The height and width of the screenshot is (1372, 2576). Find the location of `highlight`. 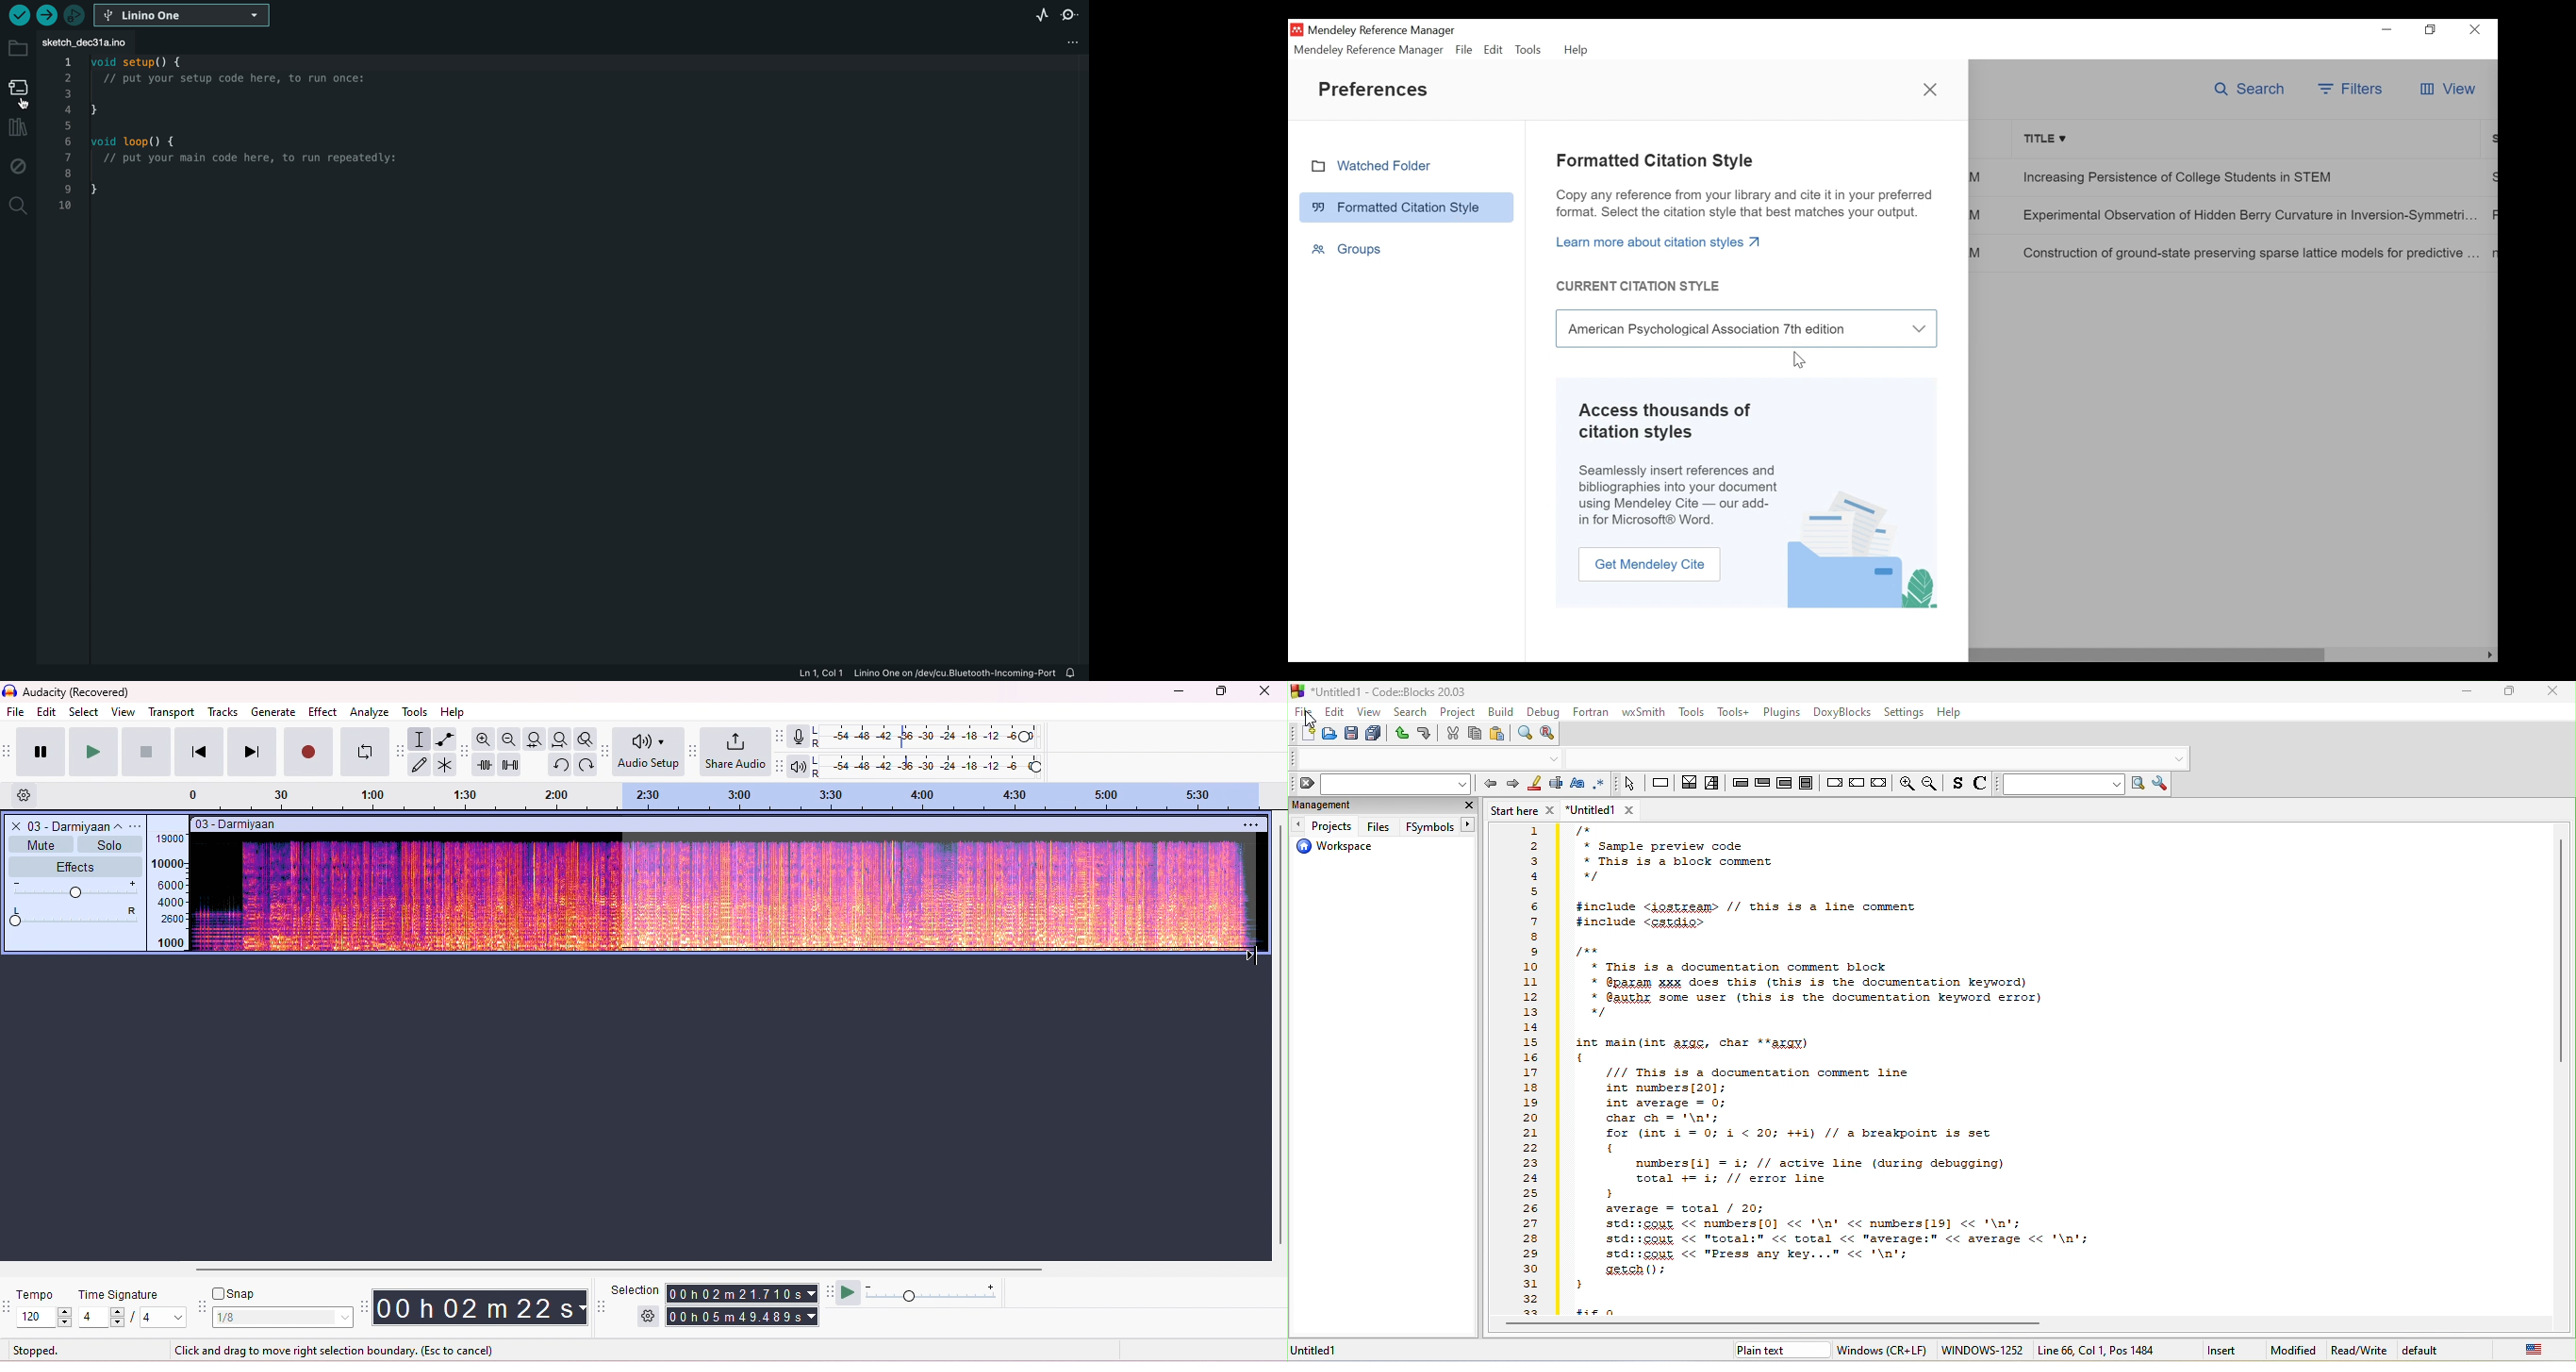

highlight is located at coordinates (1534, 786).